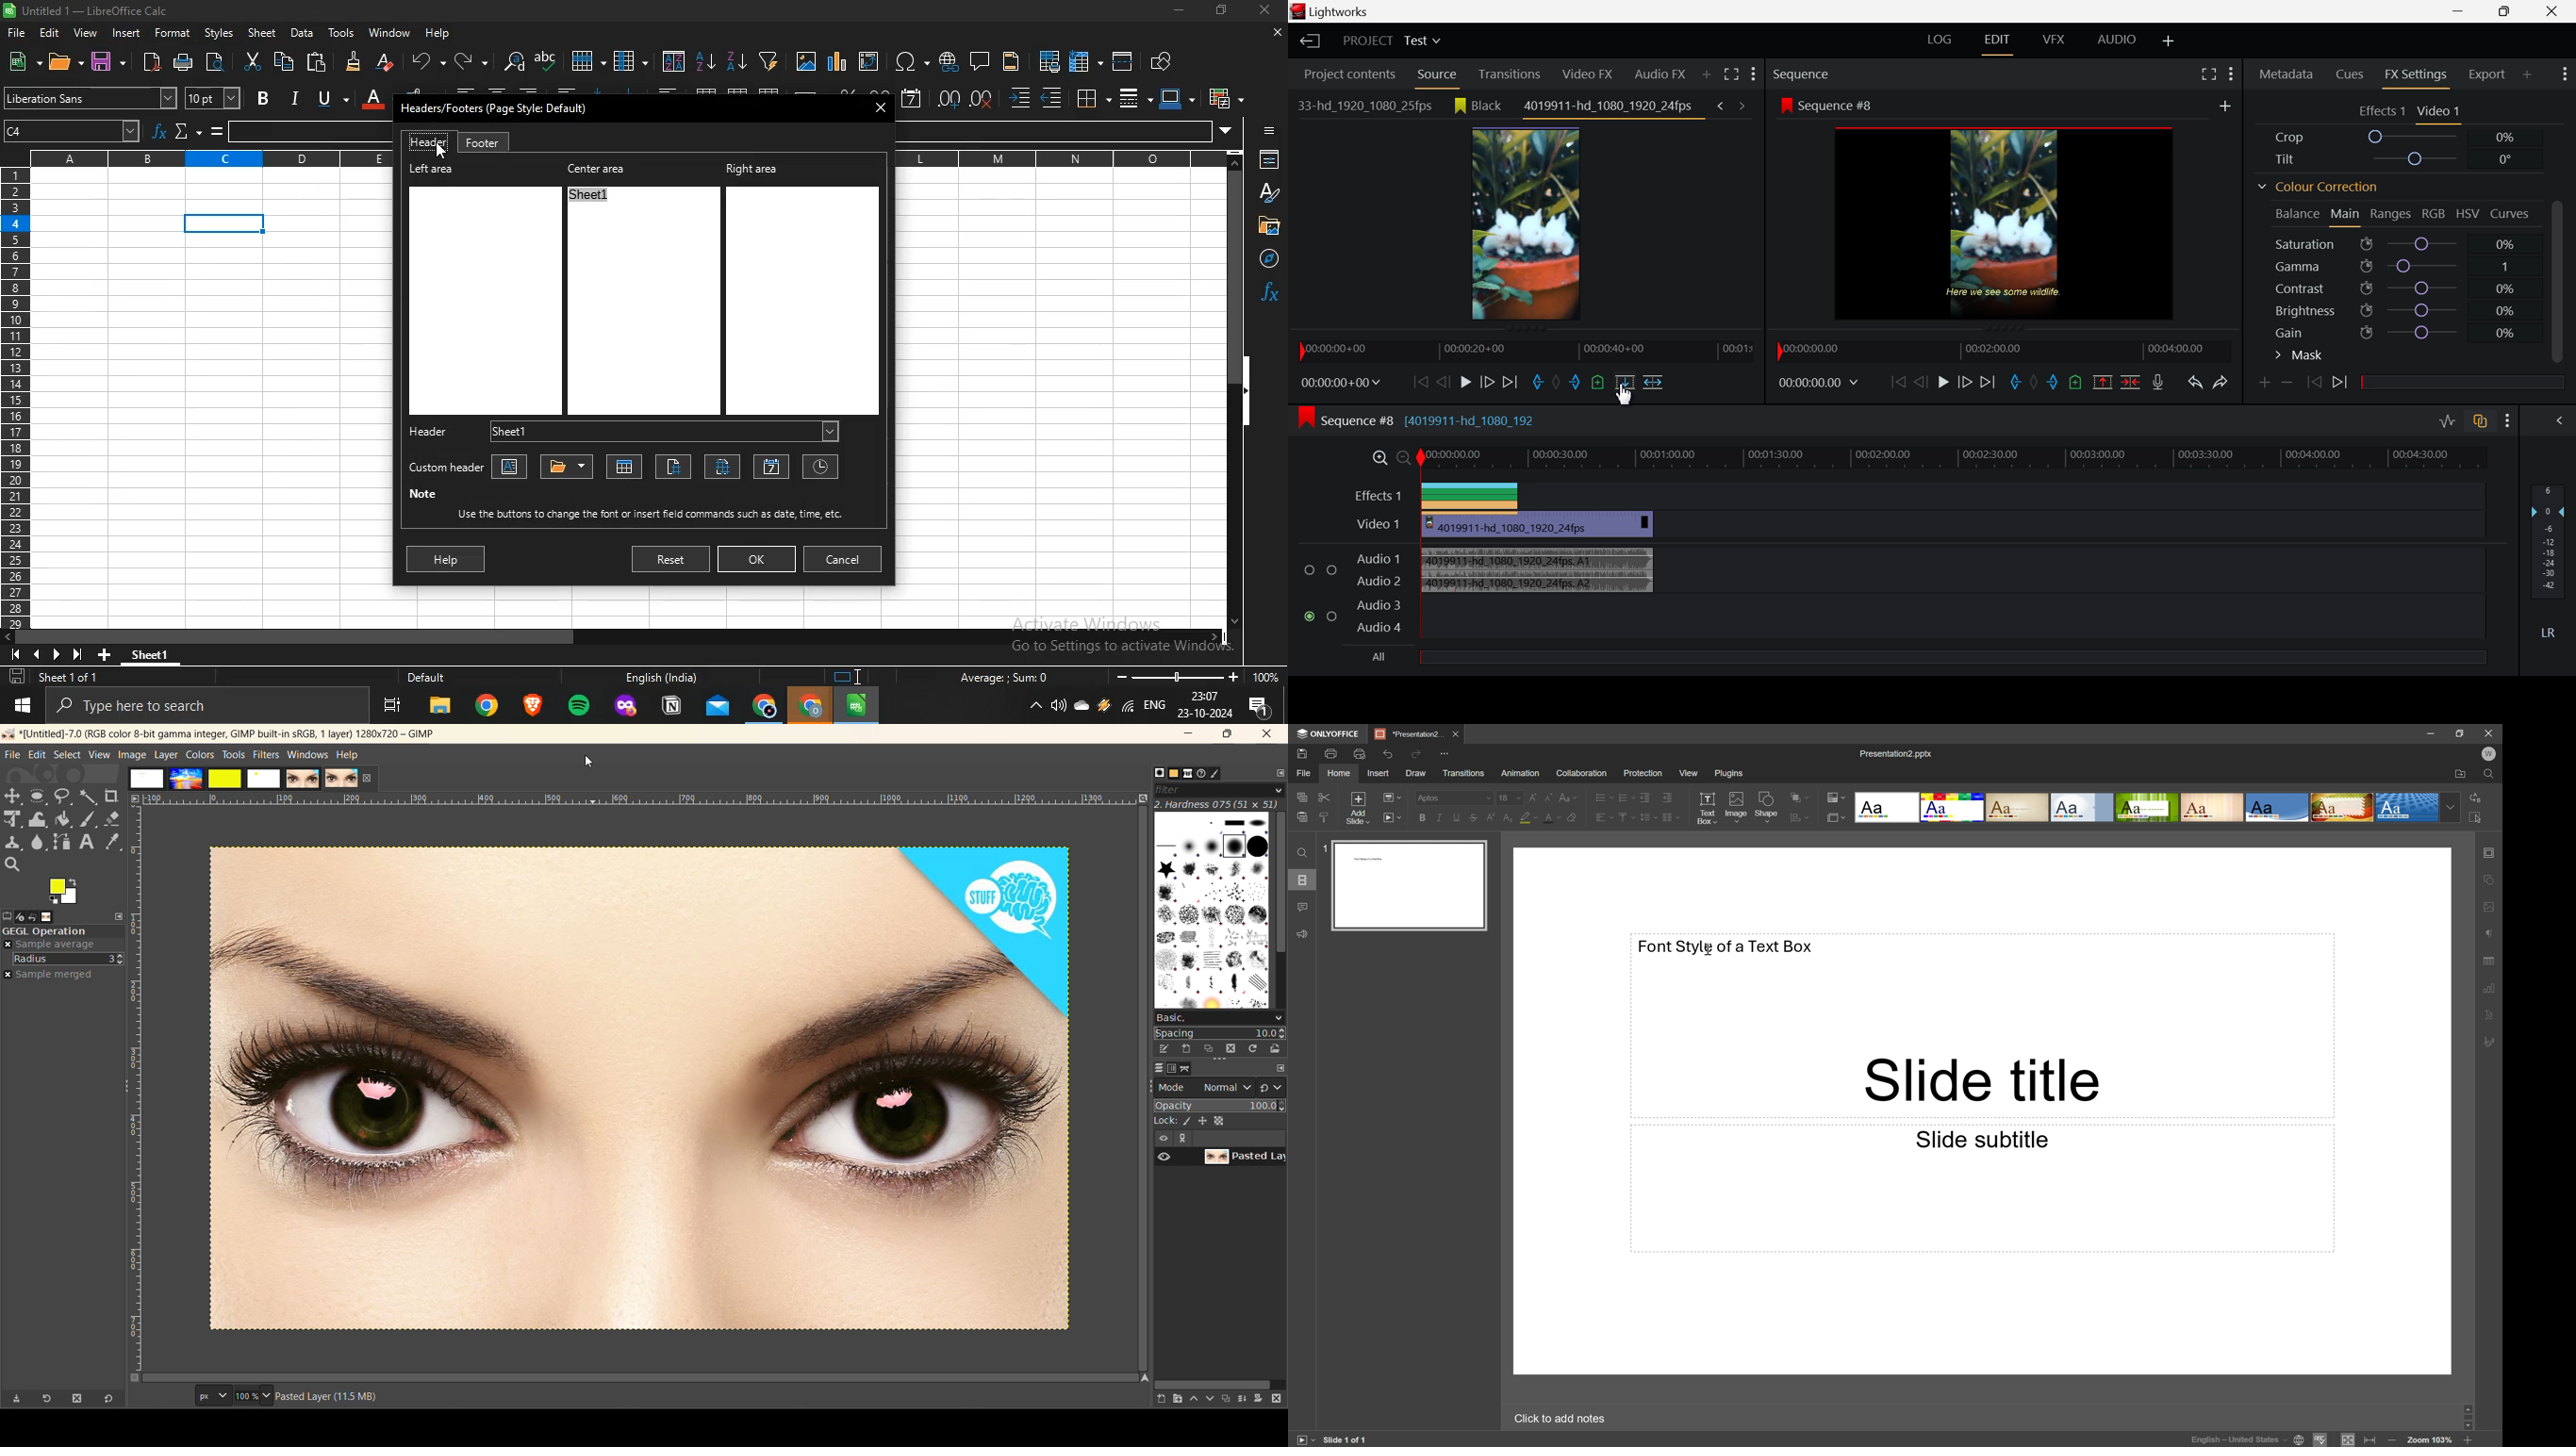  Describe the element at coordinates (464, 60) in the screenshot. I see `redo` at that location.